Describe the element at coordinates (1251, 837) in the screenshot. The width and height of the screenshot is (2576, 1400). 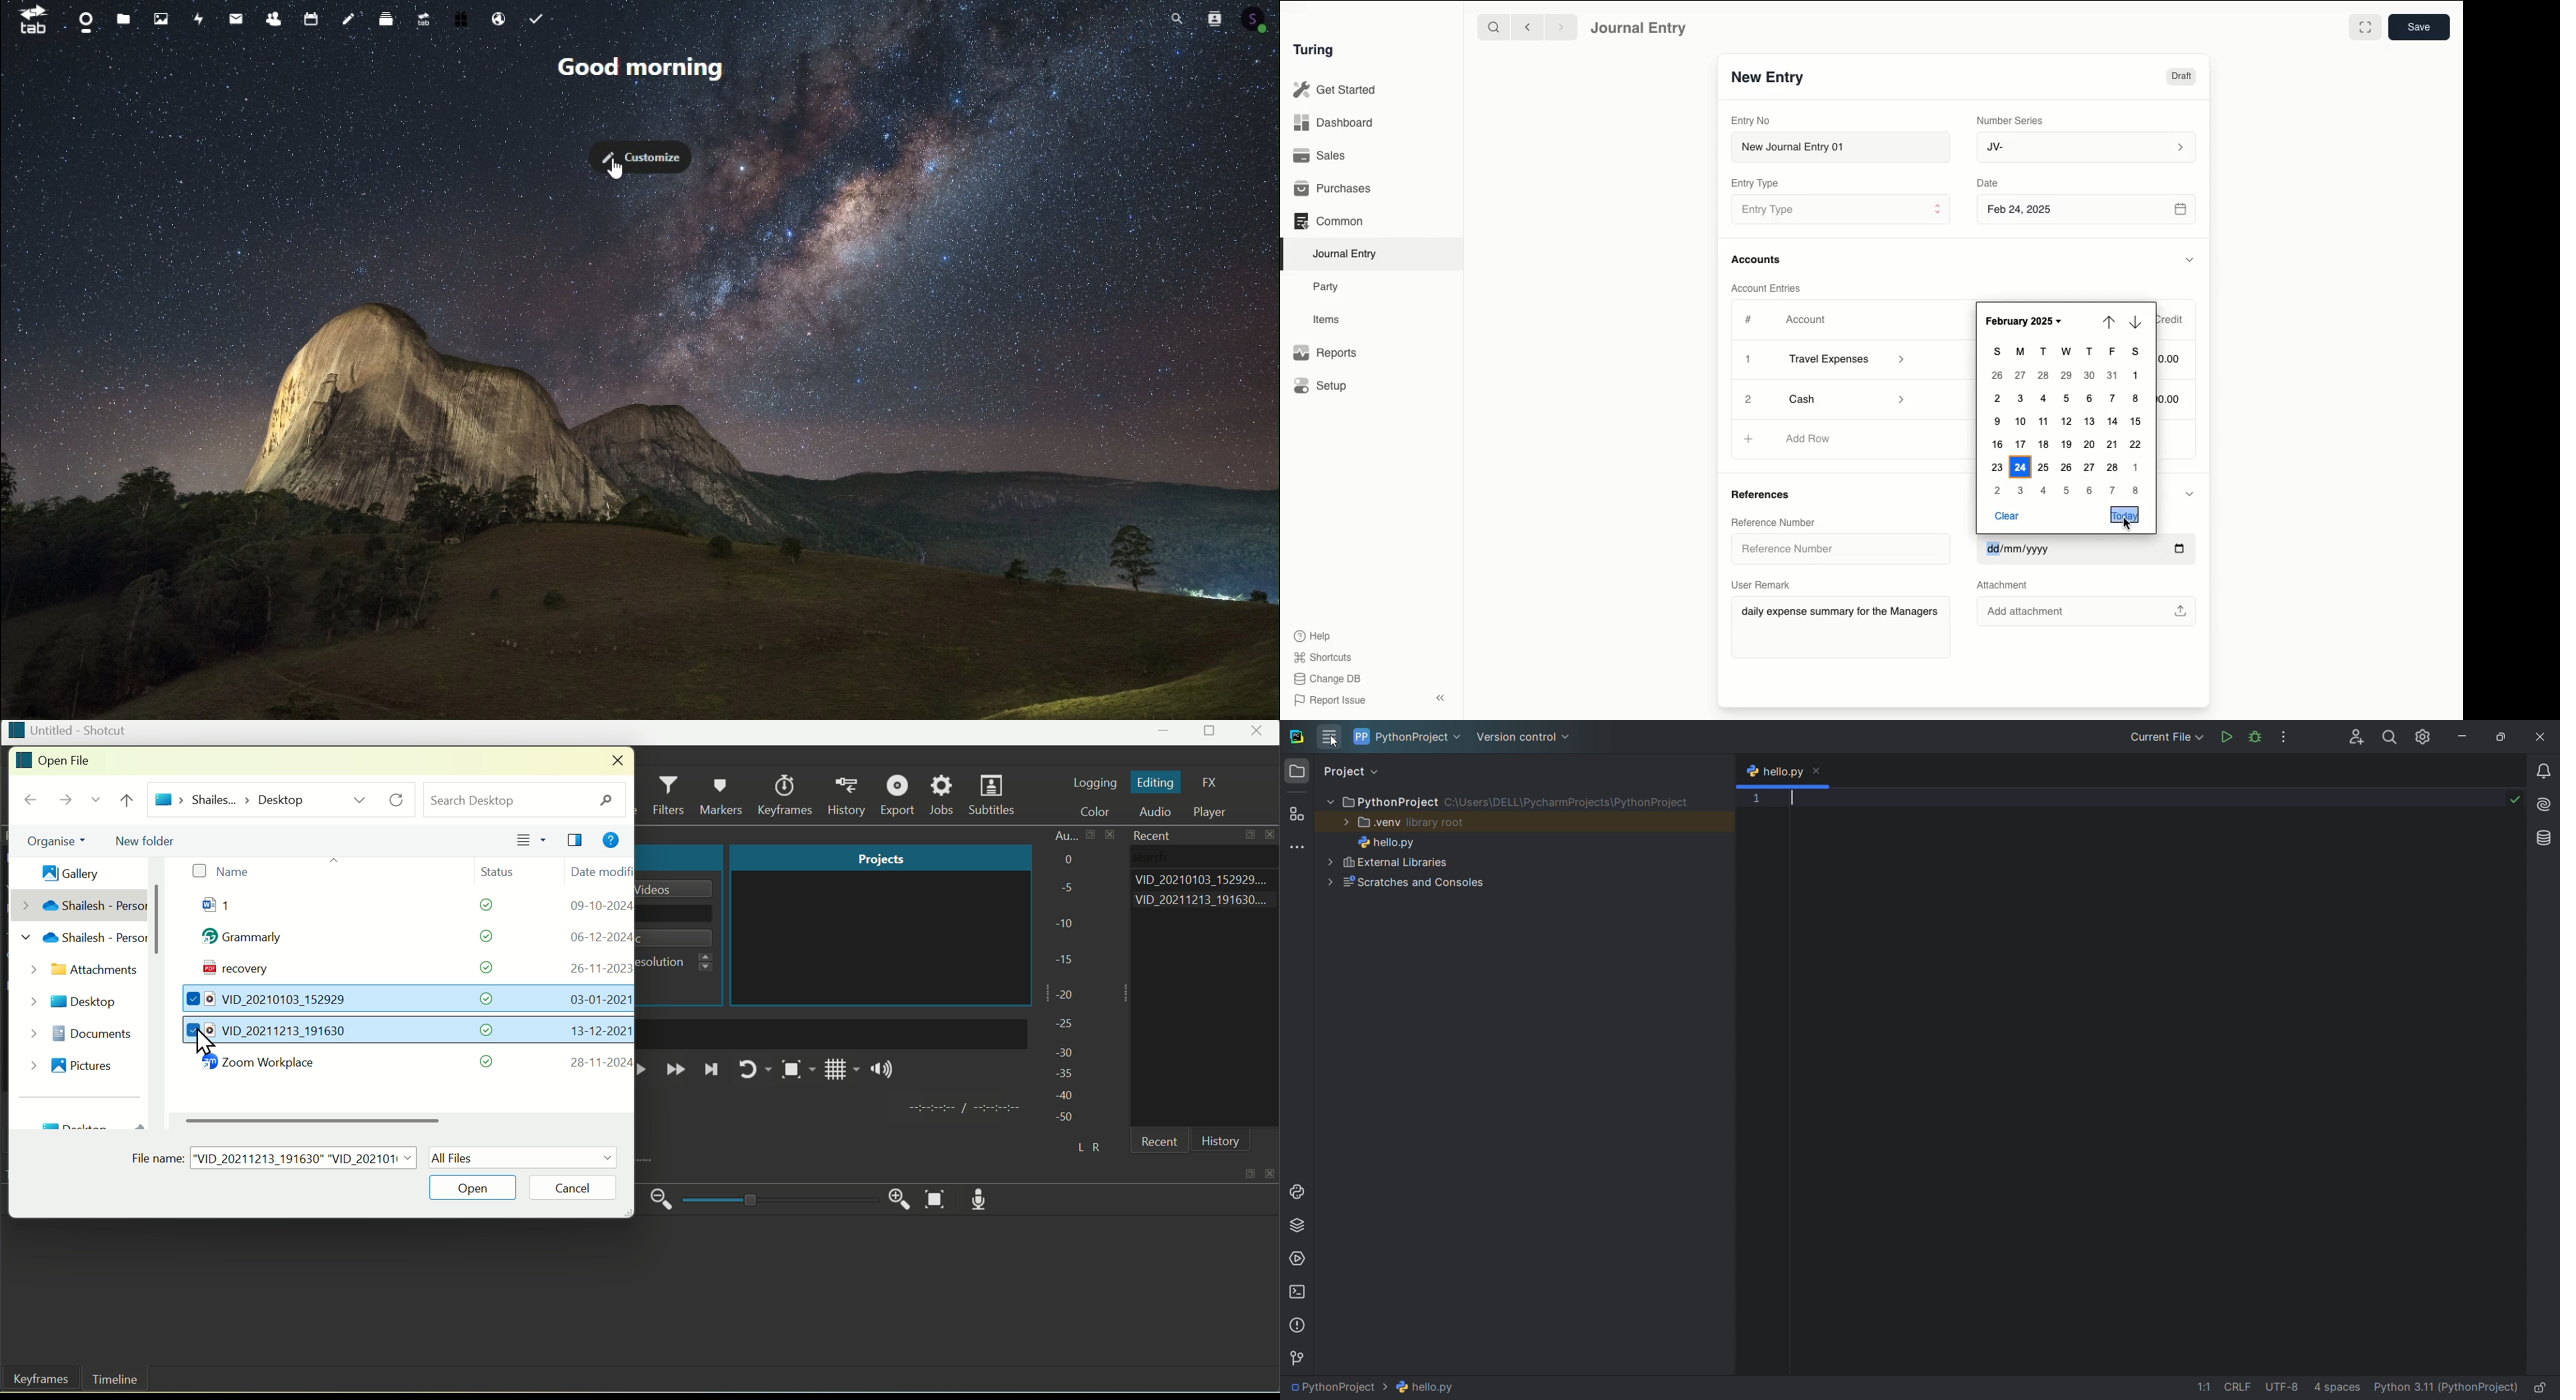
I see `maximize` at that location.